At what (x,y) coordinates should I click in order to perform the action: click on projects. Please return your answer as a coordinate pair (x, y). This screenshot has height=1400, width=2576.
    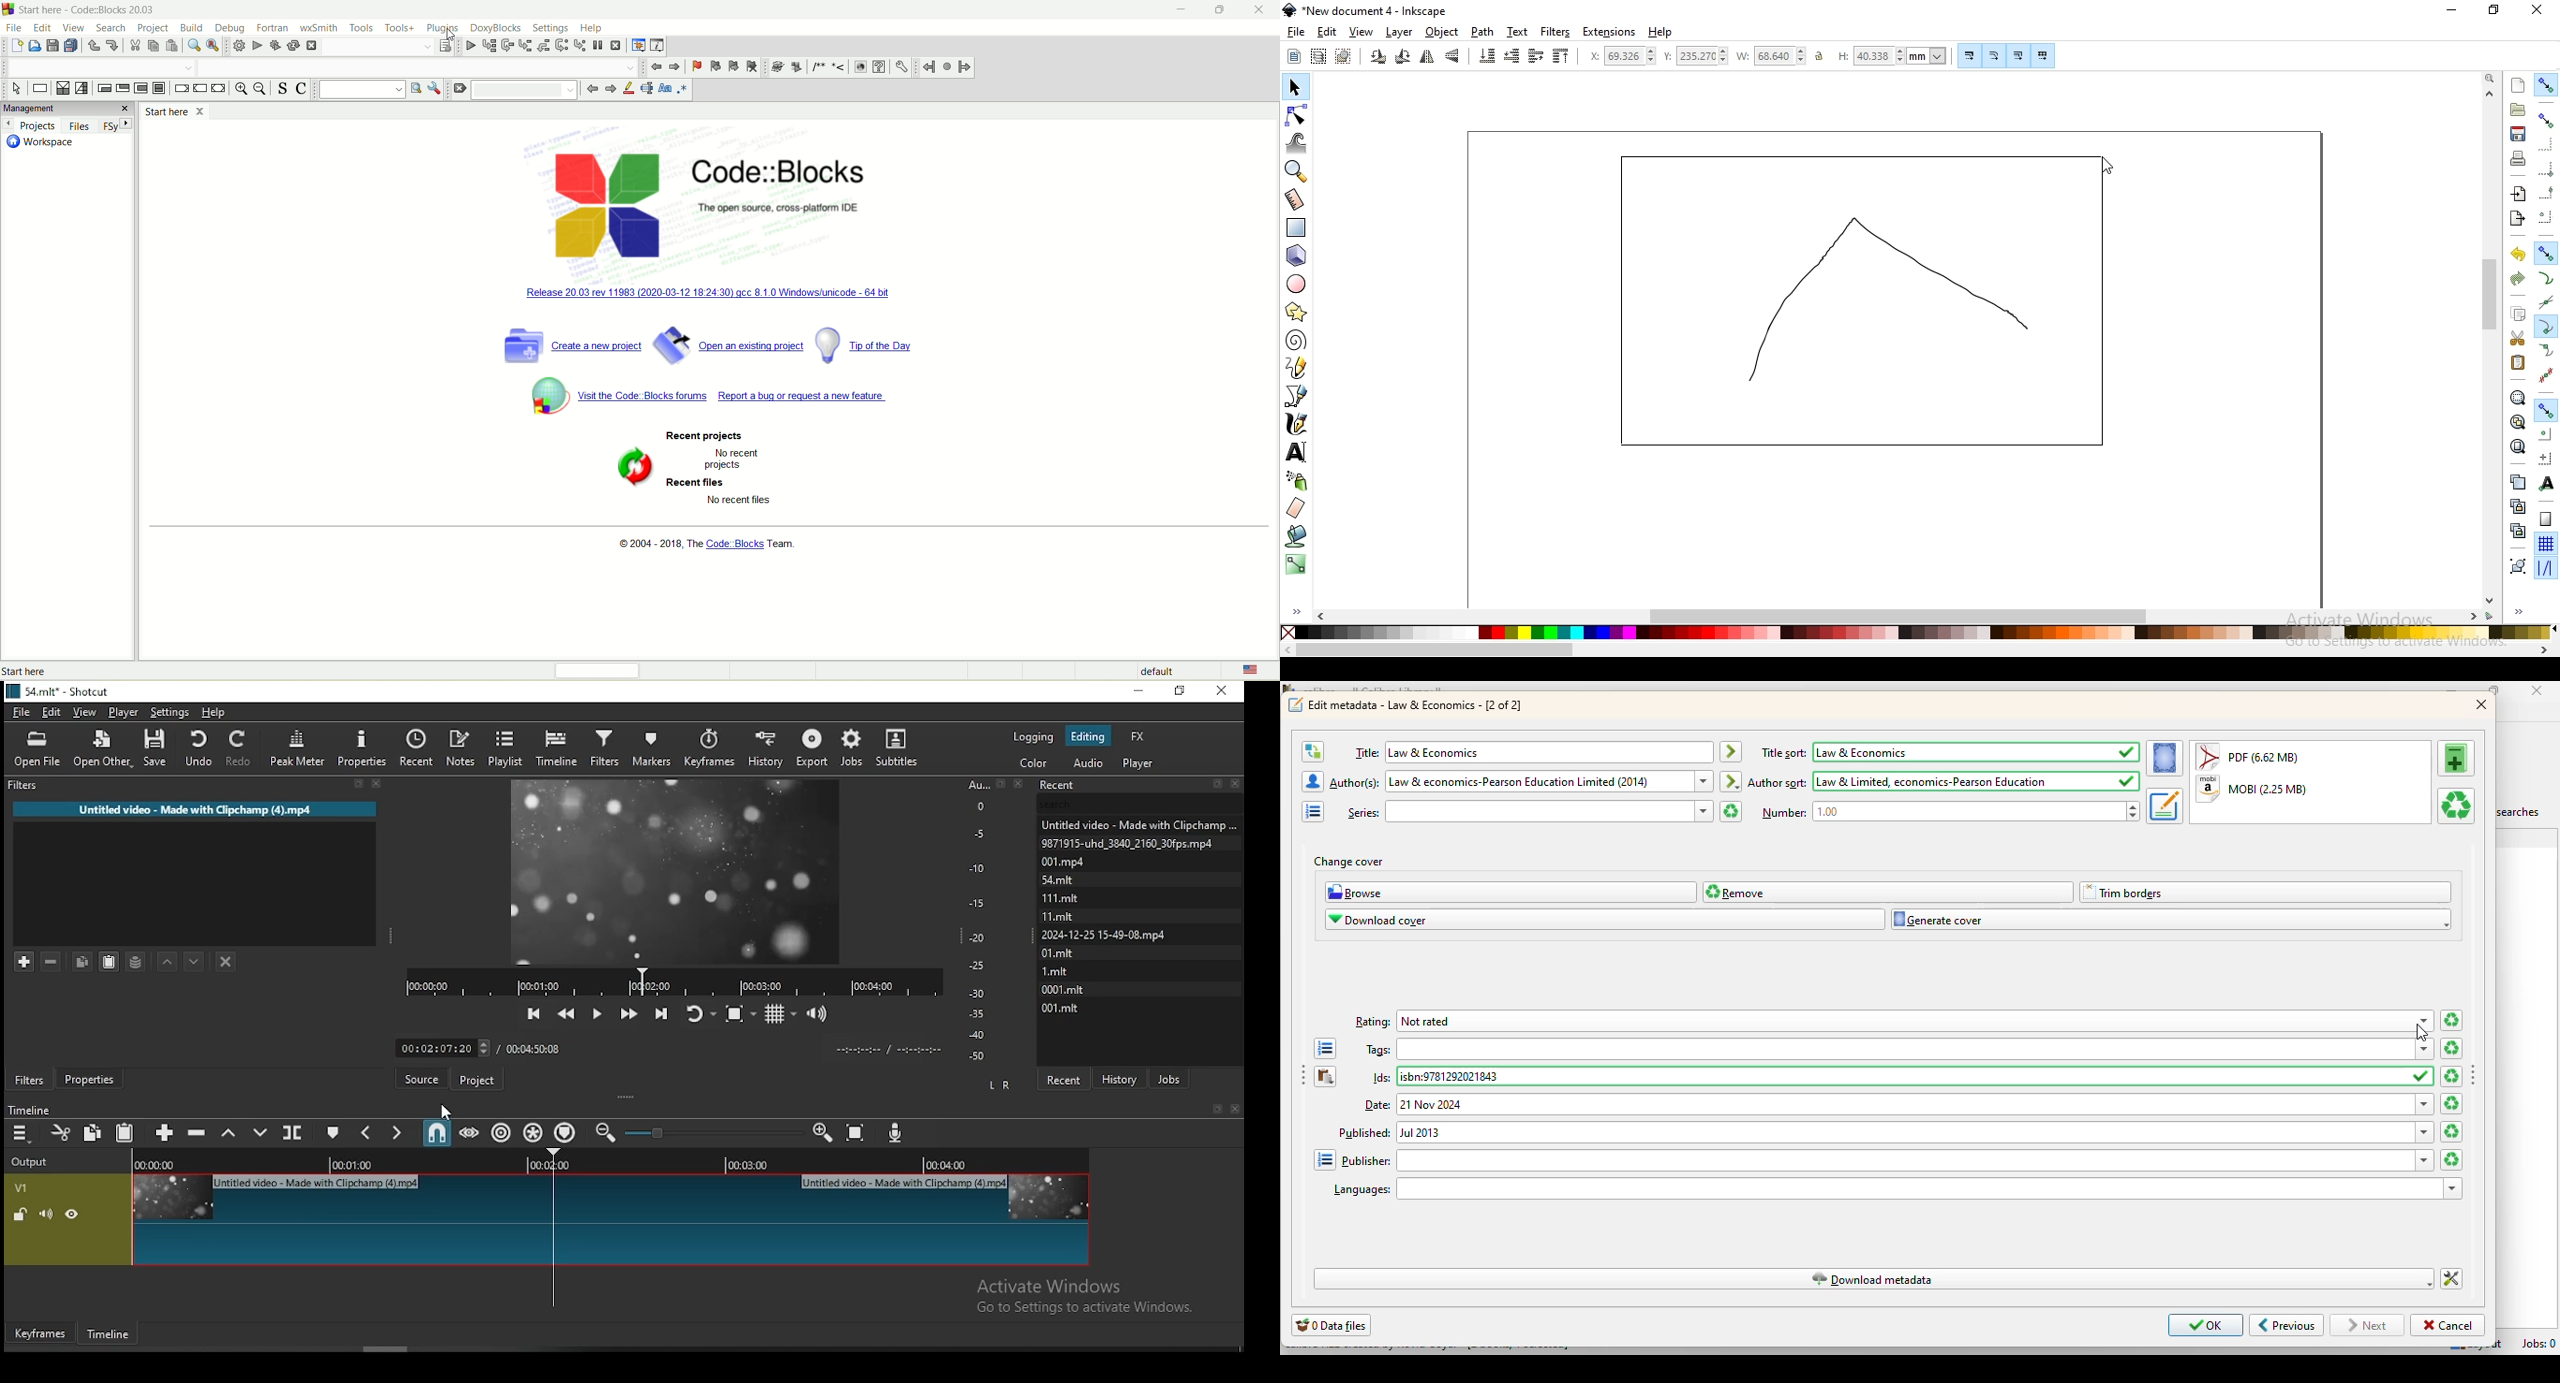
    Looking at the image, I should click on (29, 125).